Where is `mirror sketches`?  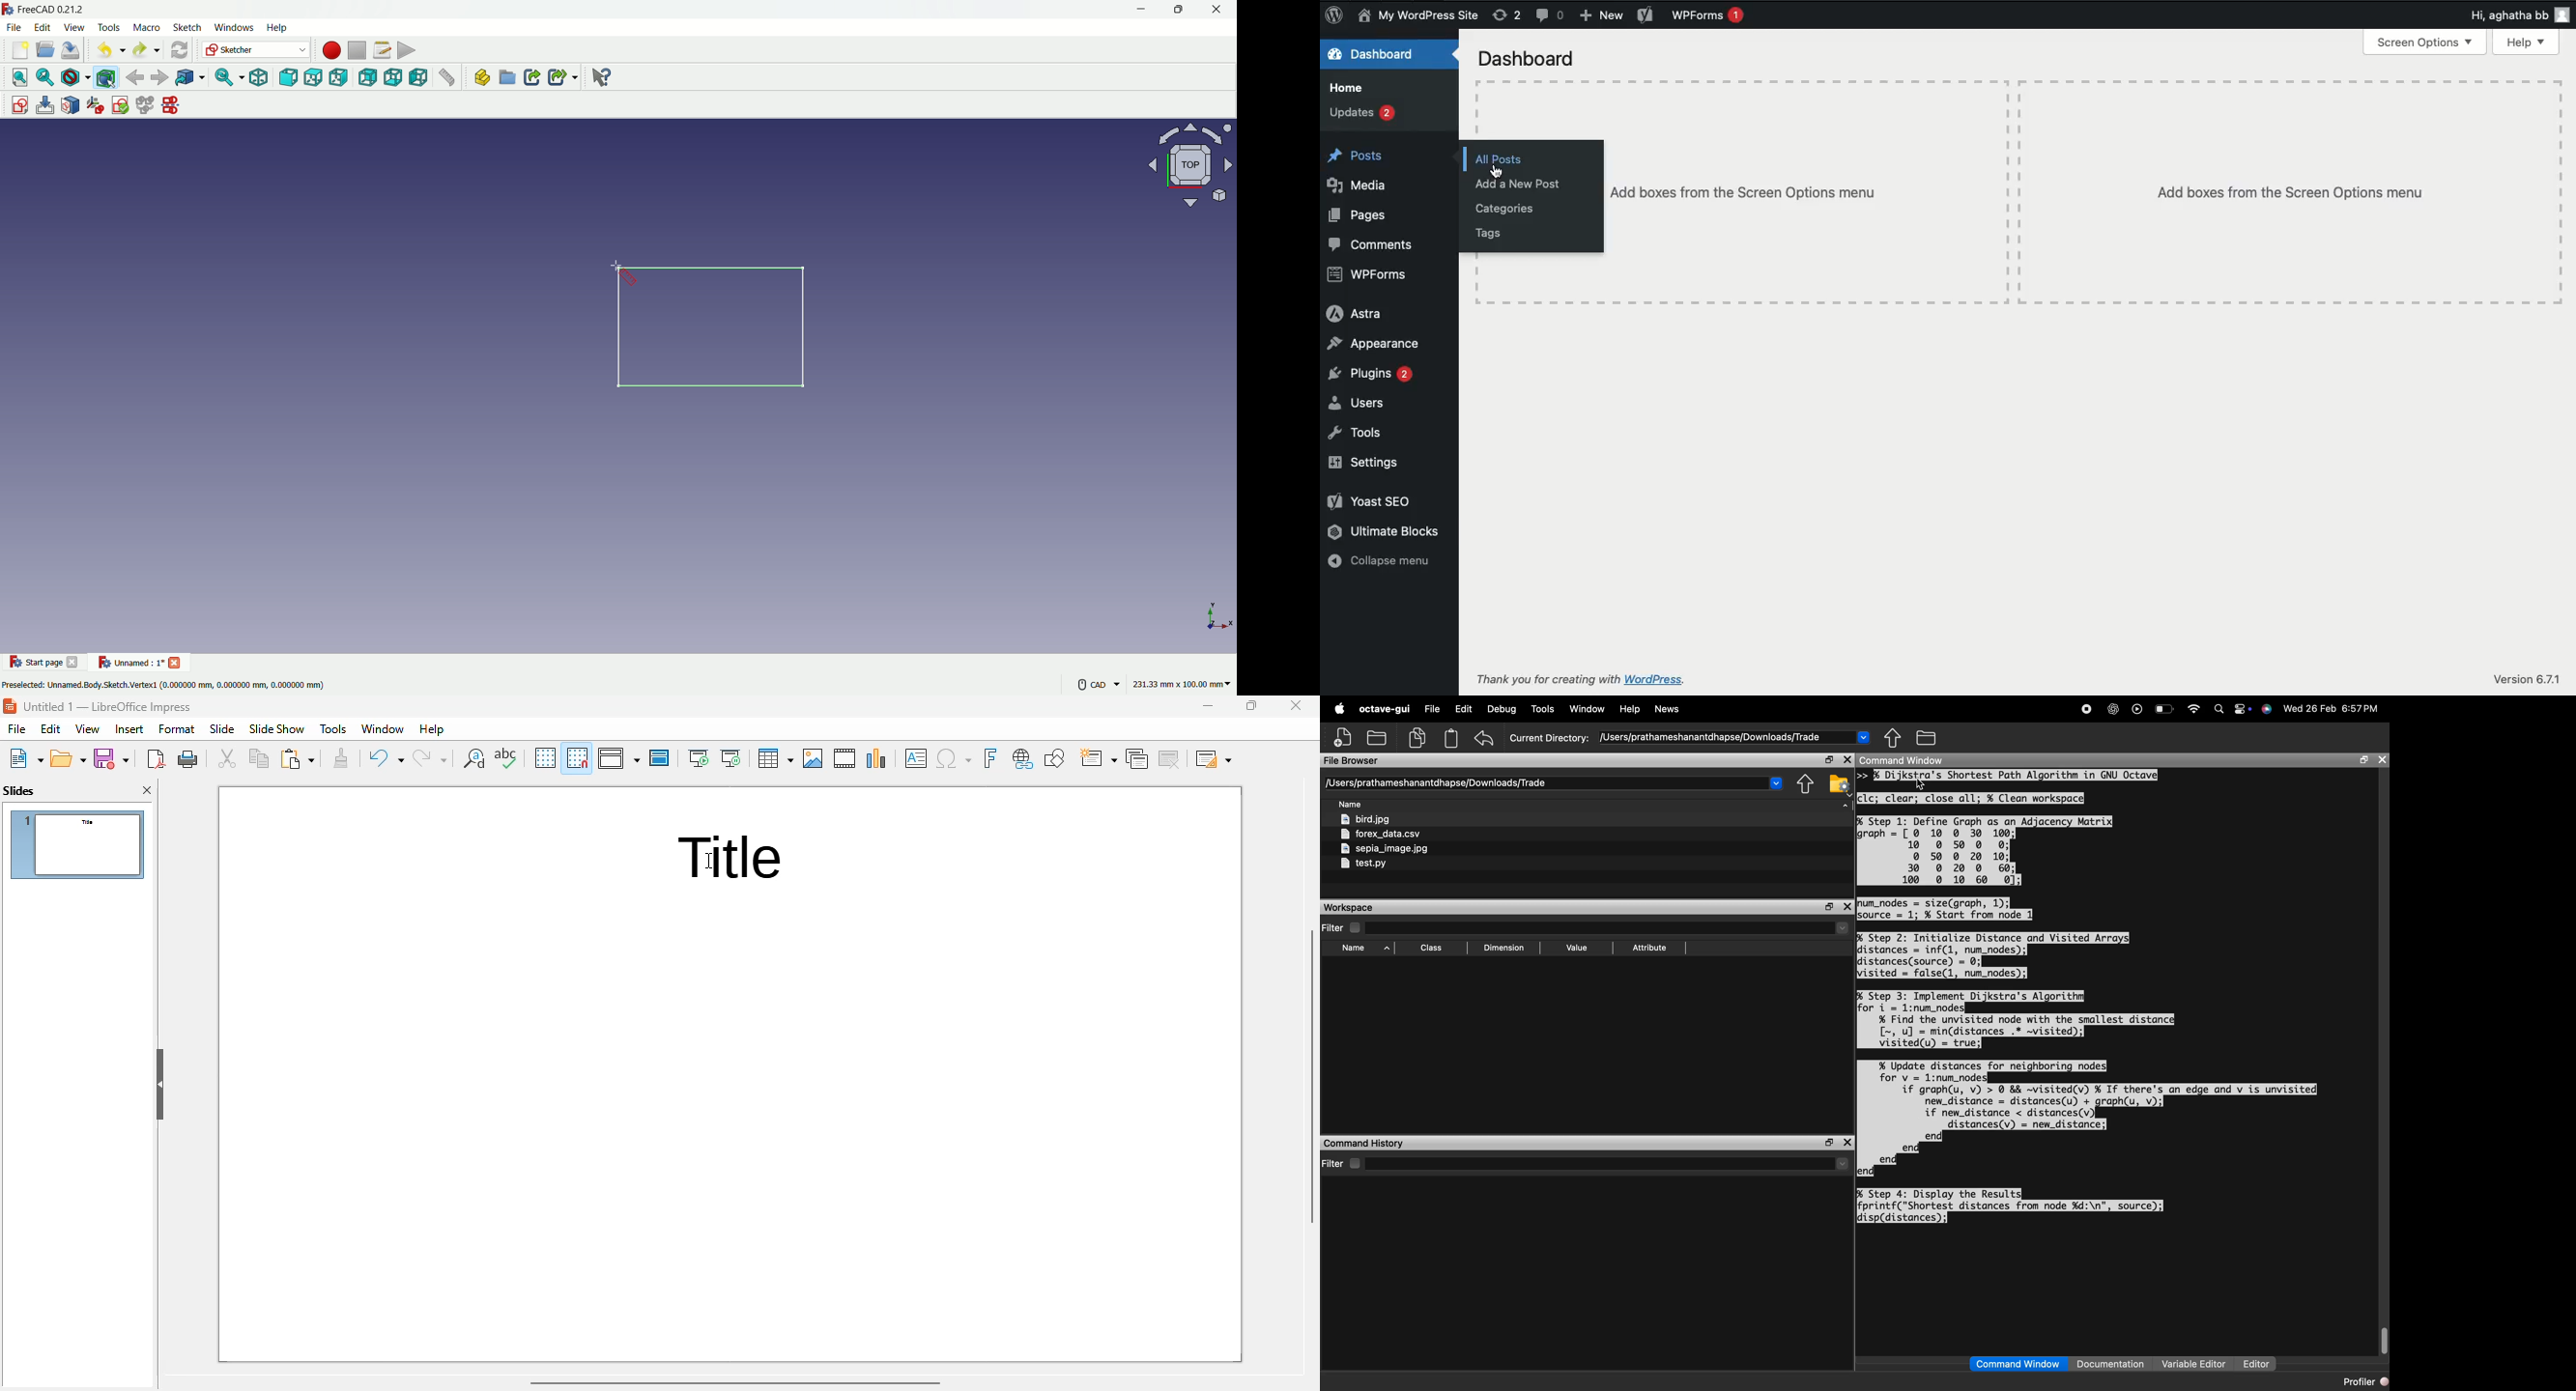 mirror sketches is located at coordinates (170, 106).